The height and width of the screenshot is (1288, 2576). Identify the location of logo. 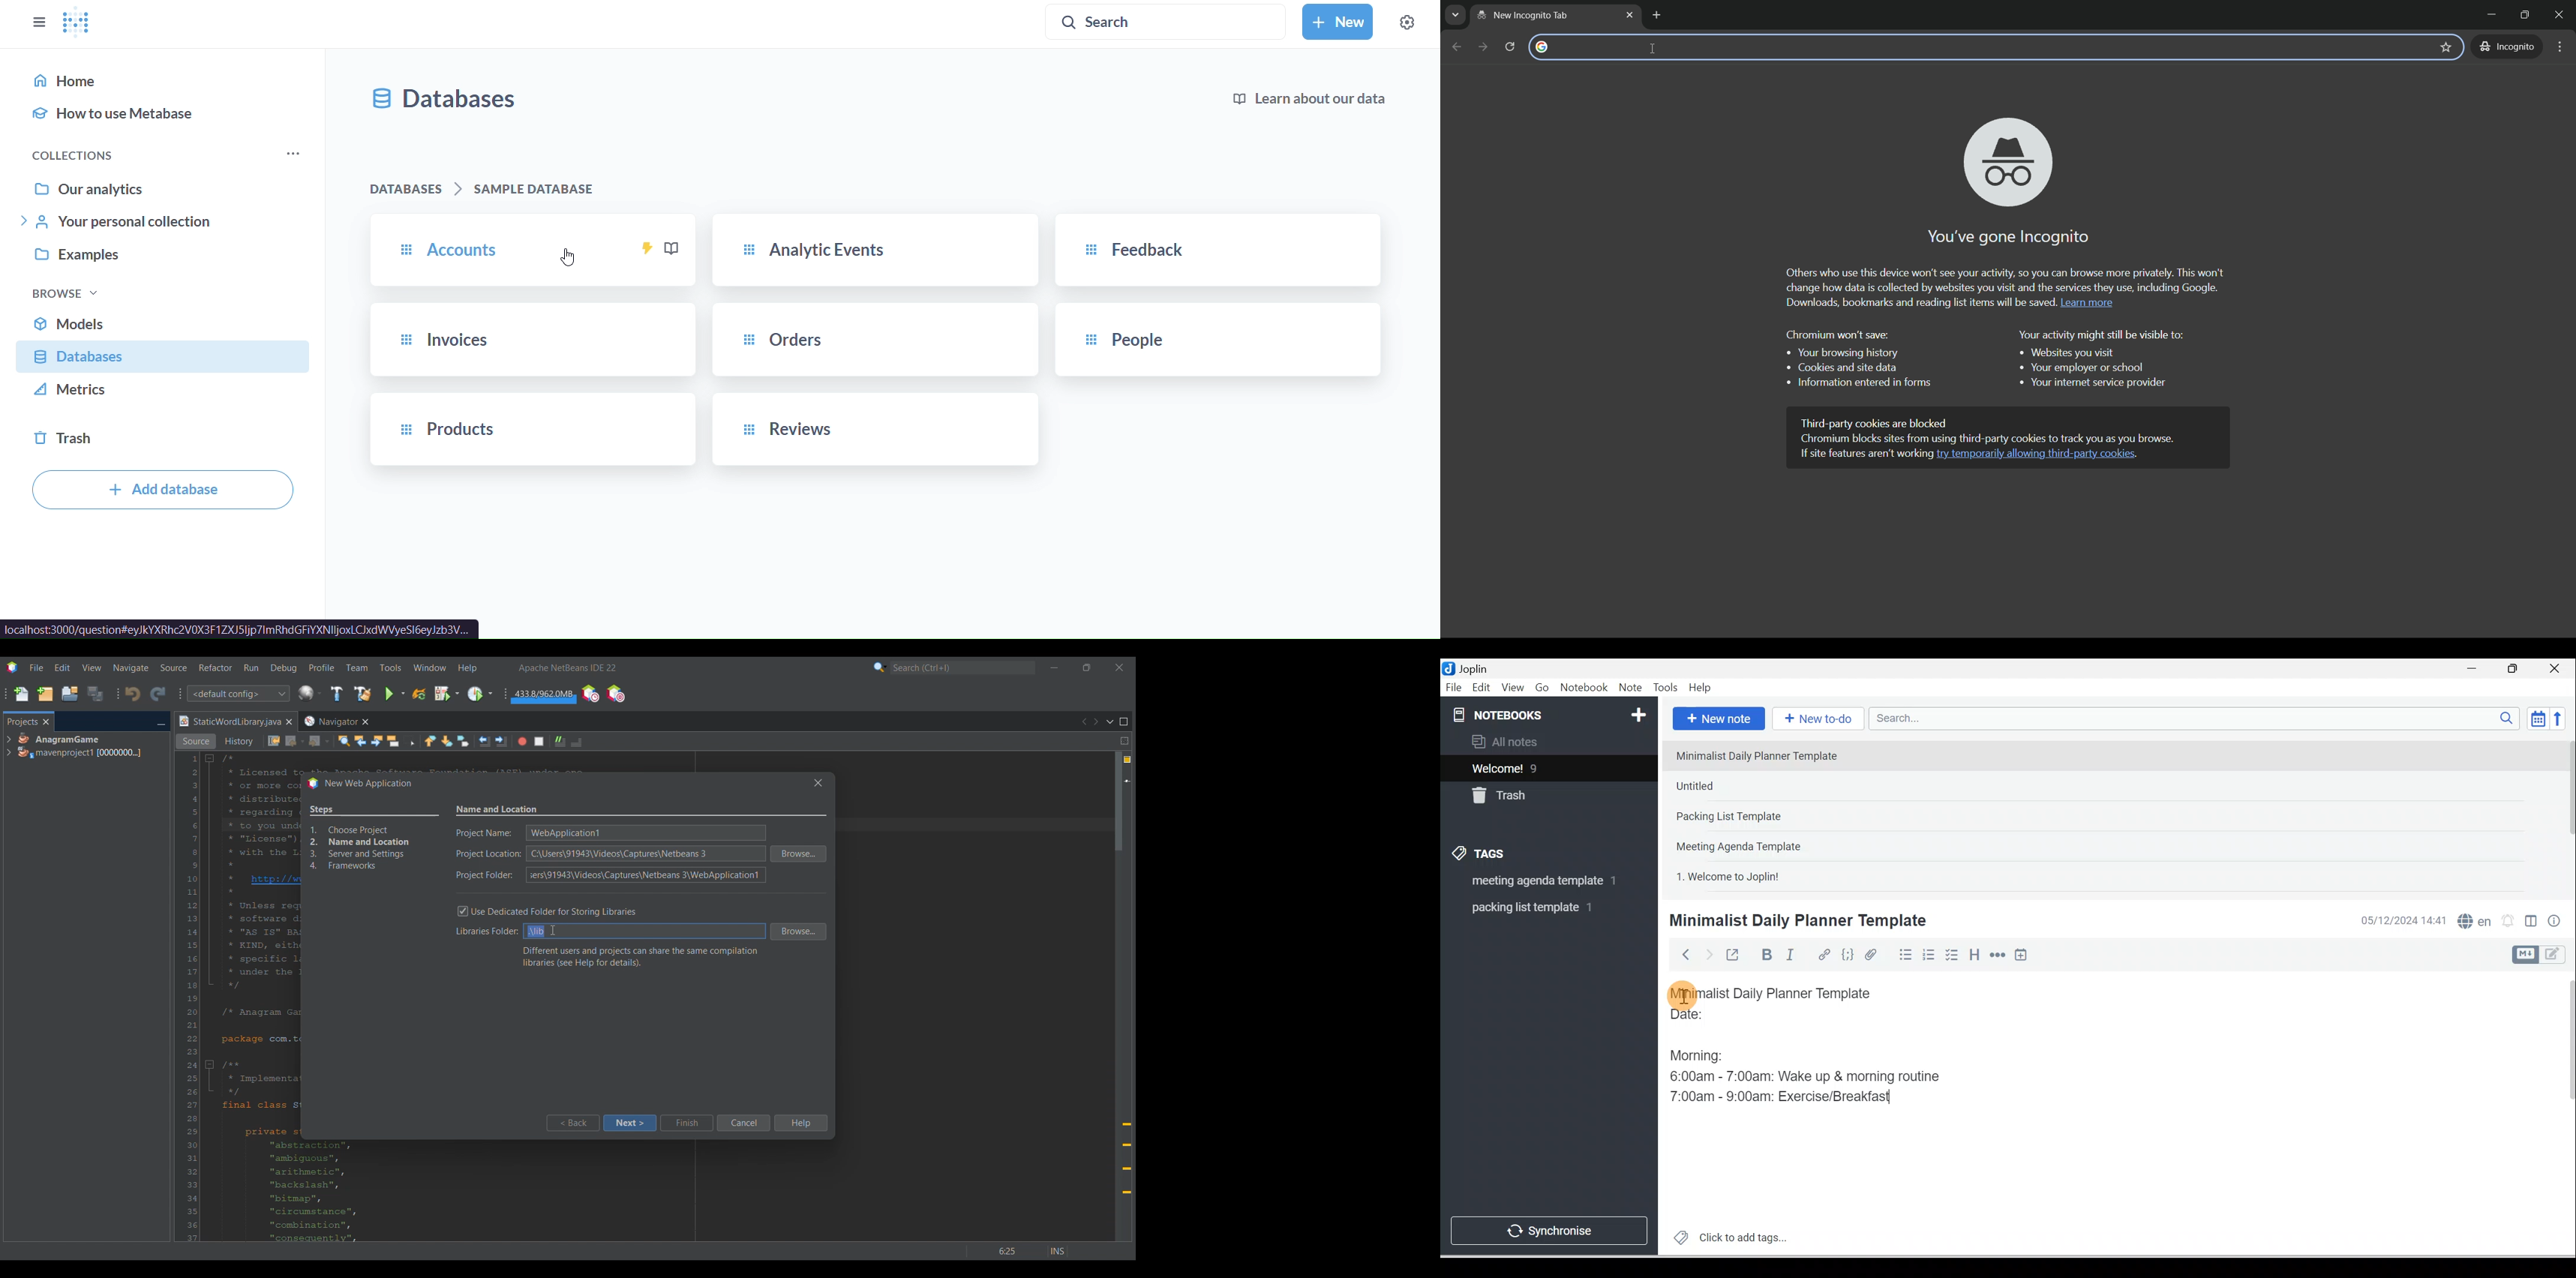
(77, 25).